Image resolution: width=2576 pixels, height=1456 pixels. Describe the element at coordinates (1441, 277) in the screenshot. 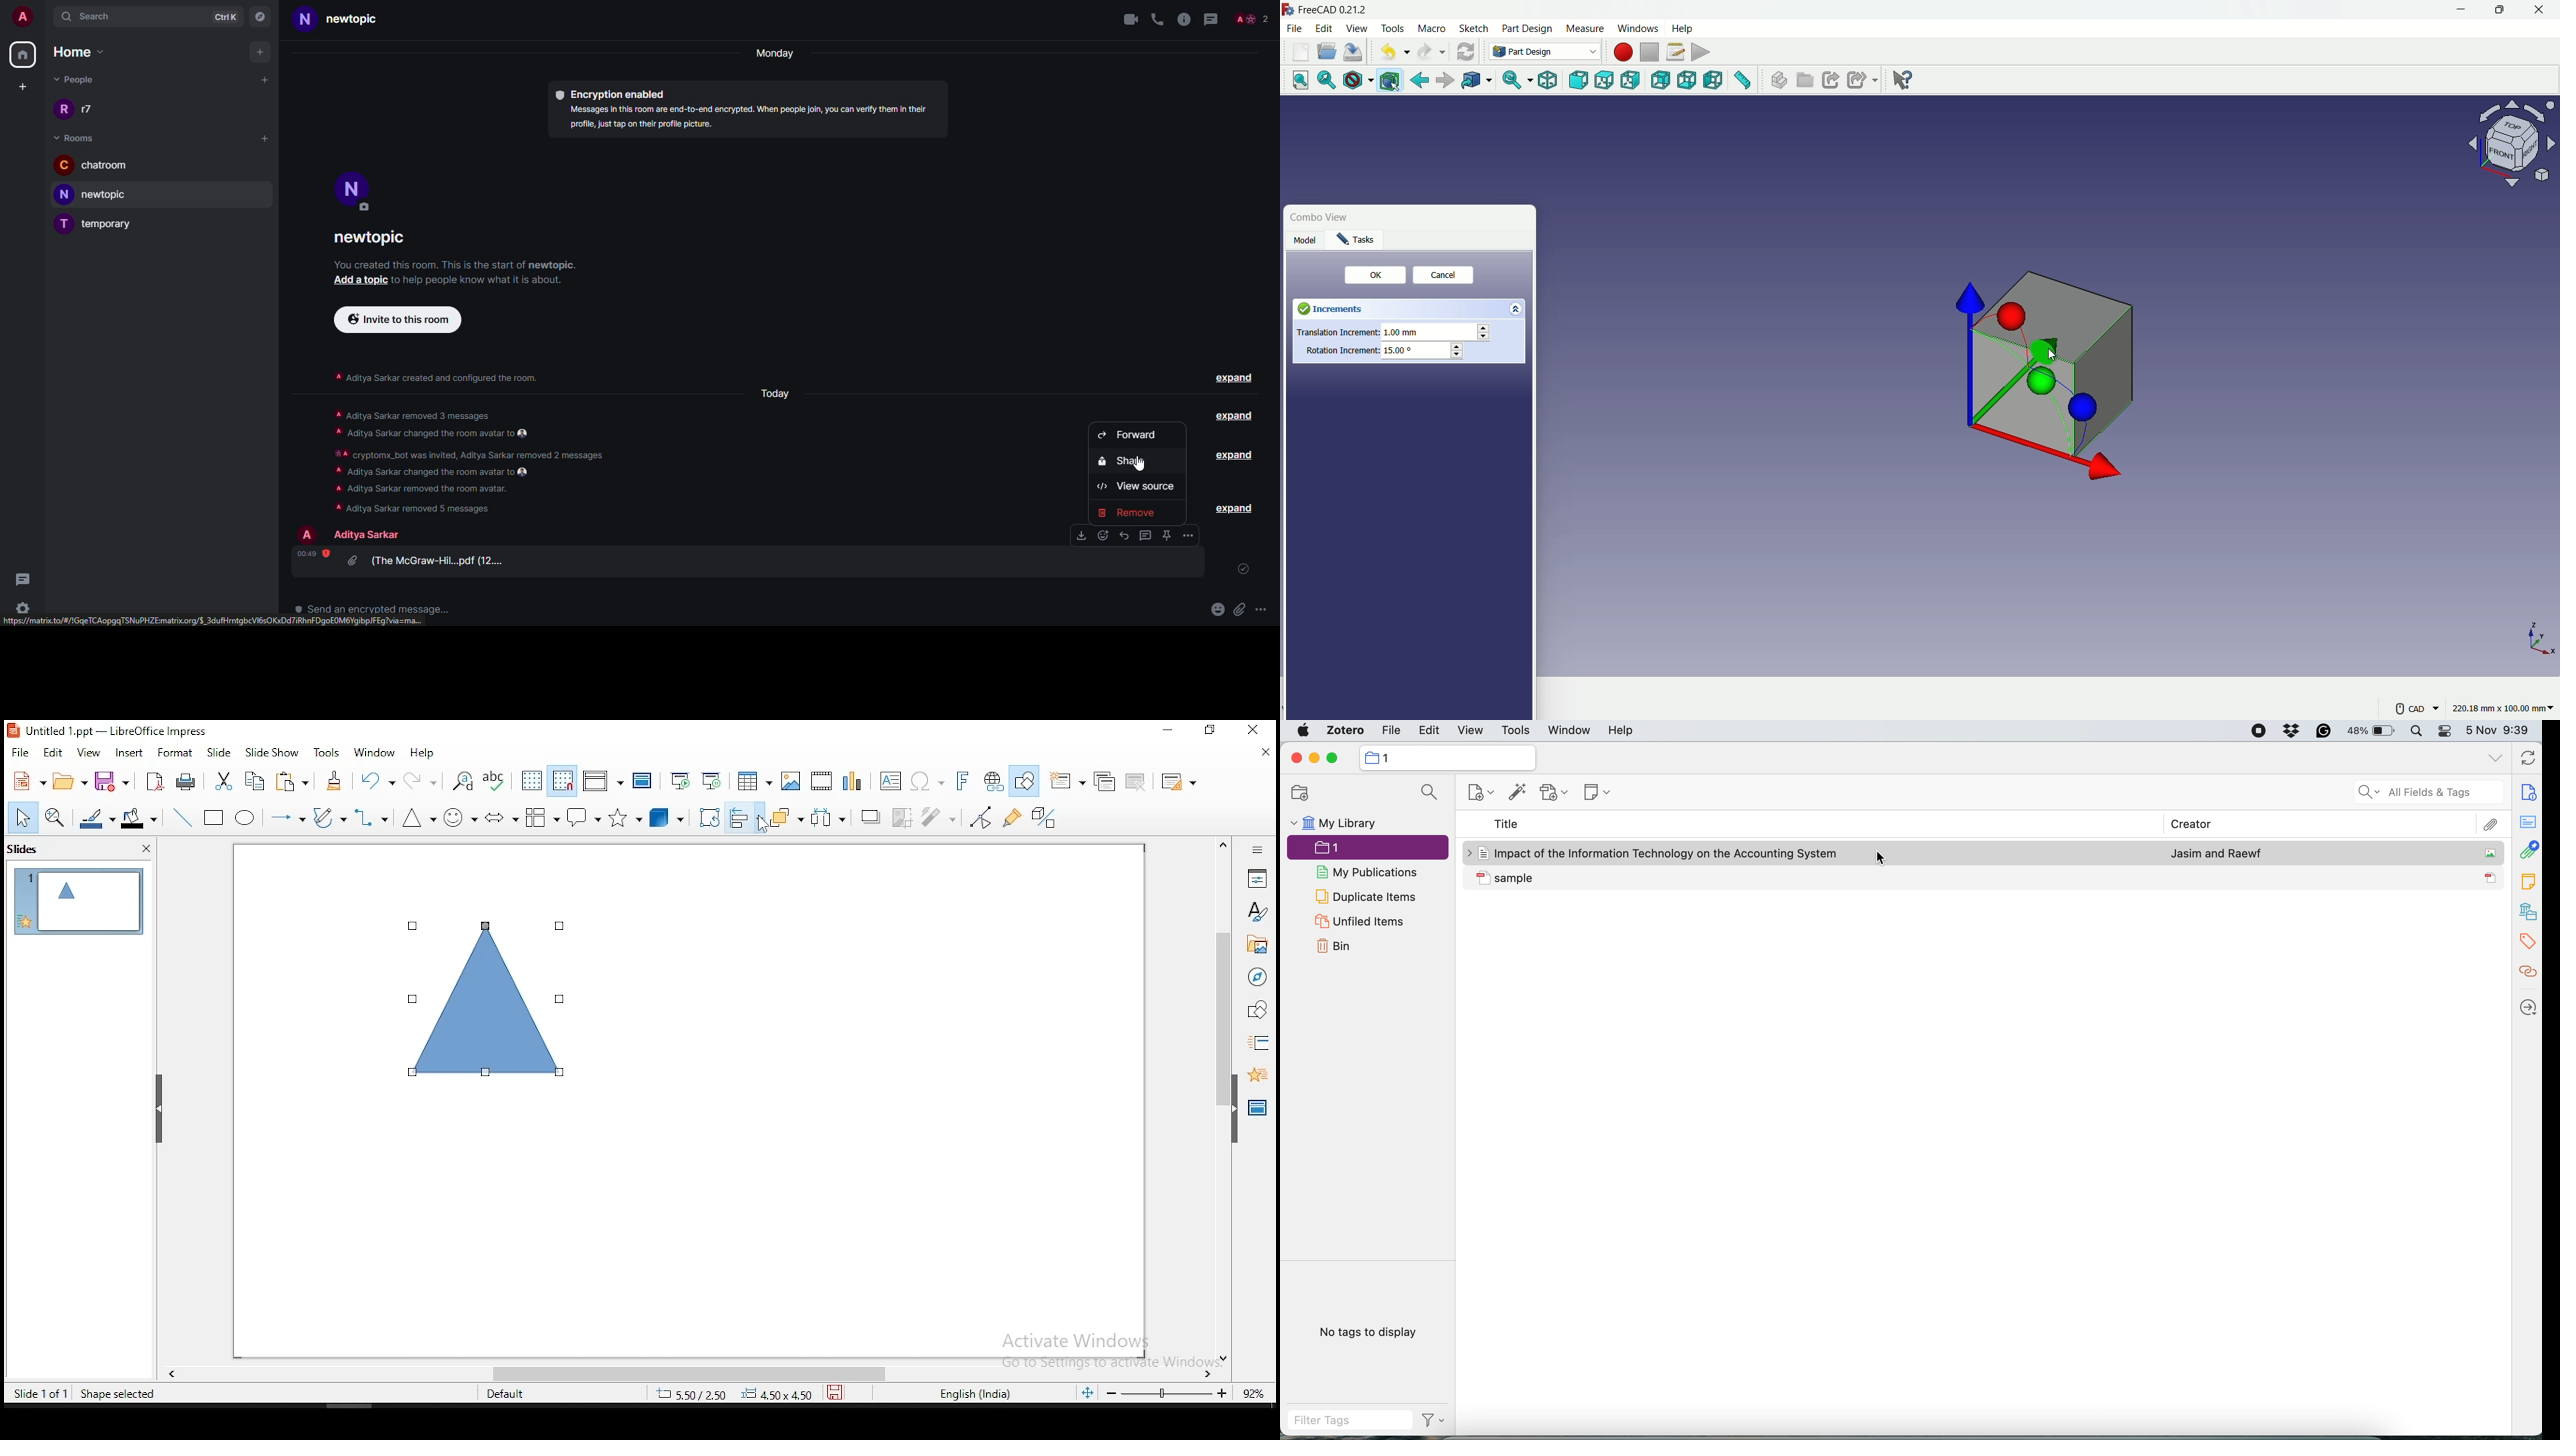

I see `cancel` at that location.